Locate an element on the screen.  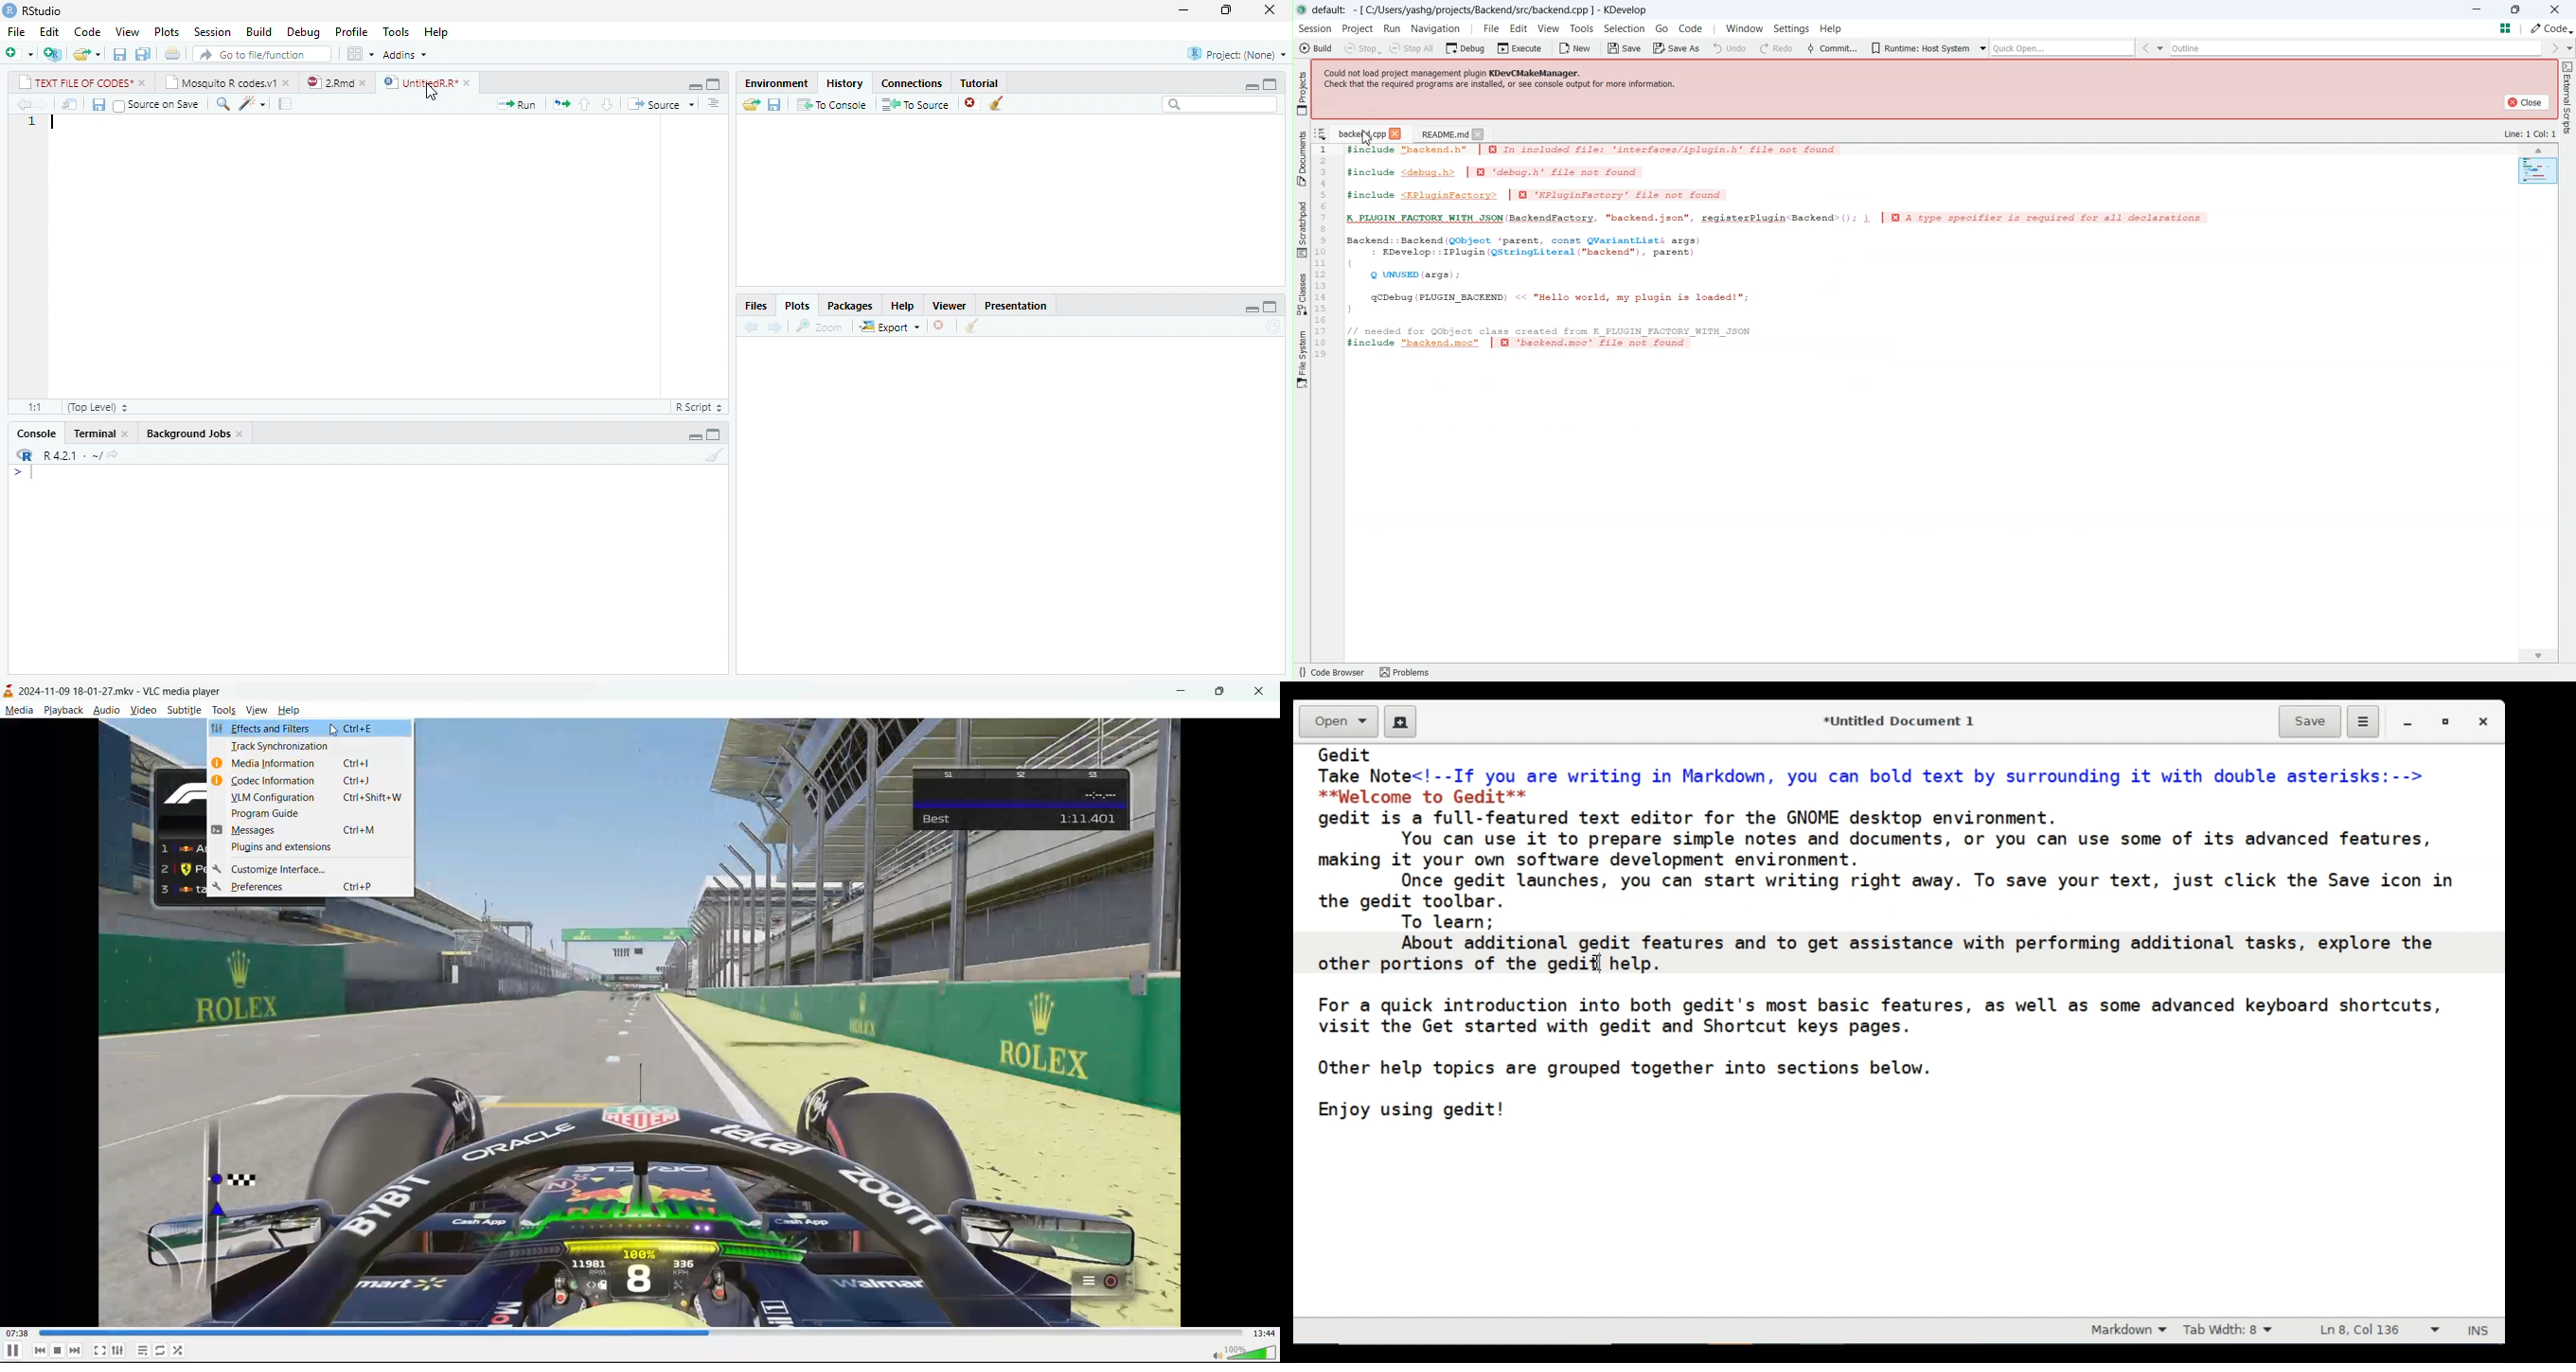
Top Level is located at coordinates (98, 407).